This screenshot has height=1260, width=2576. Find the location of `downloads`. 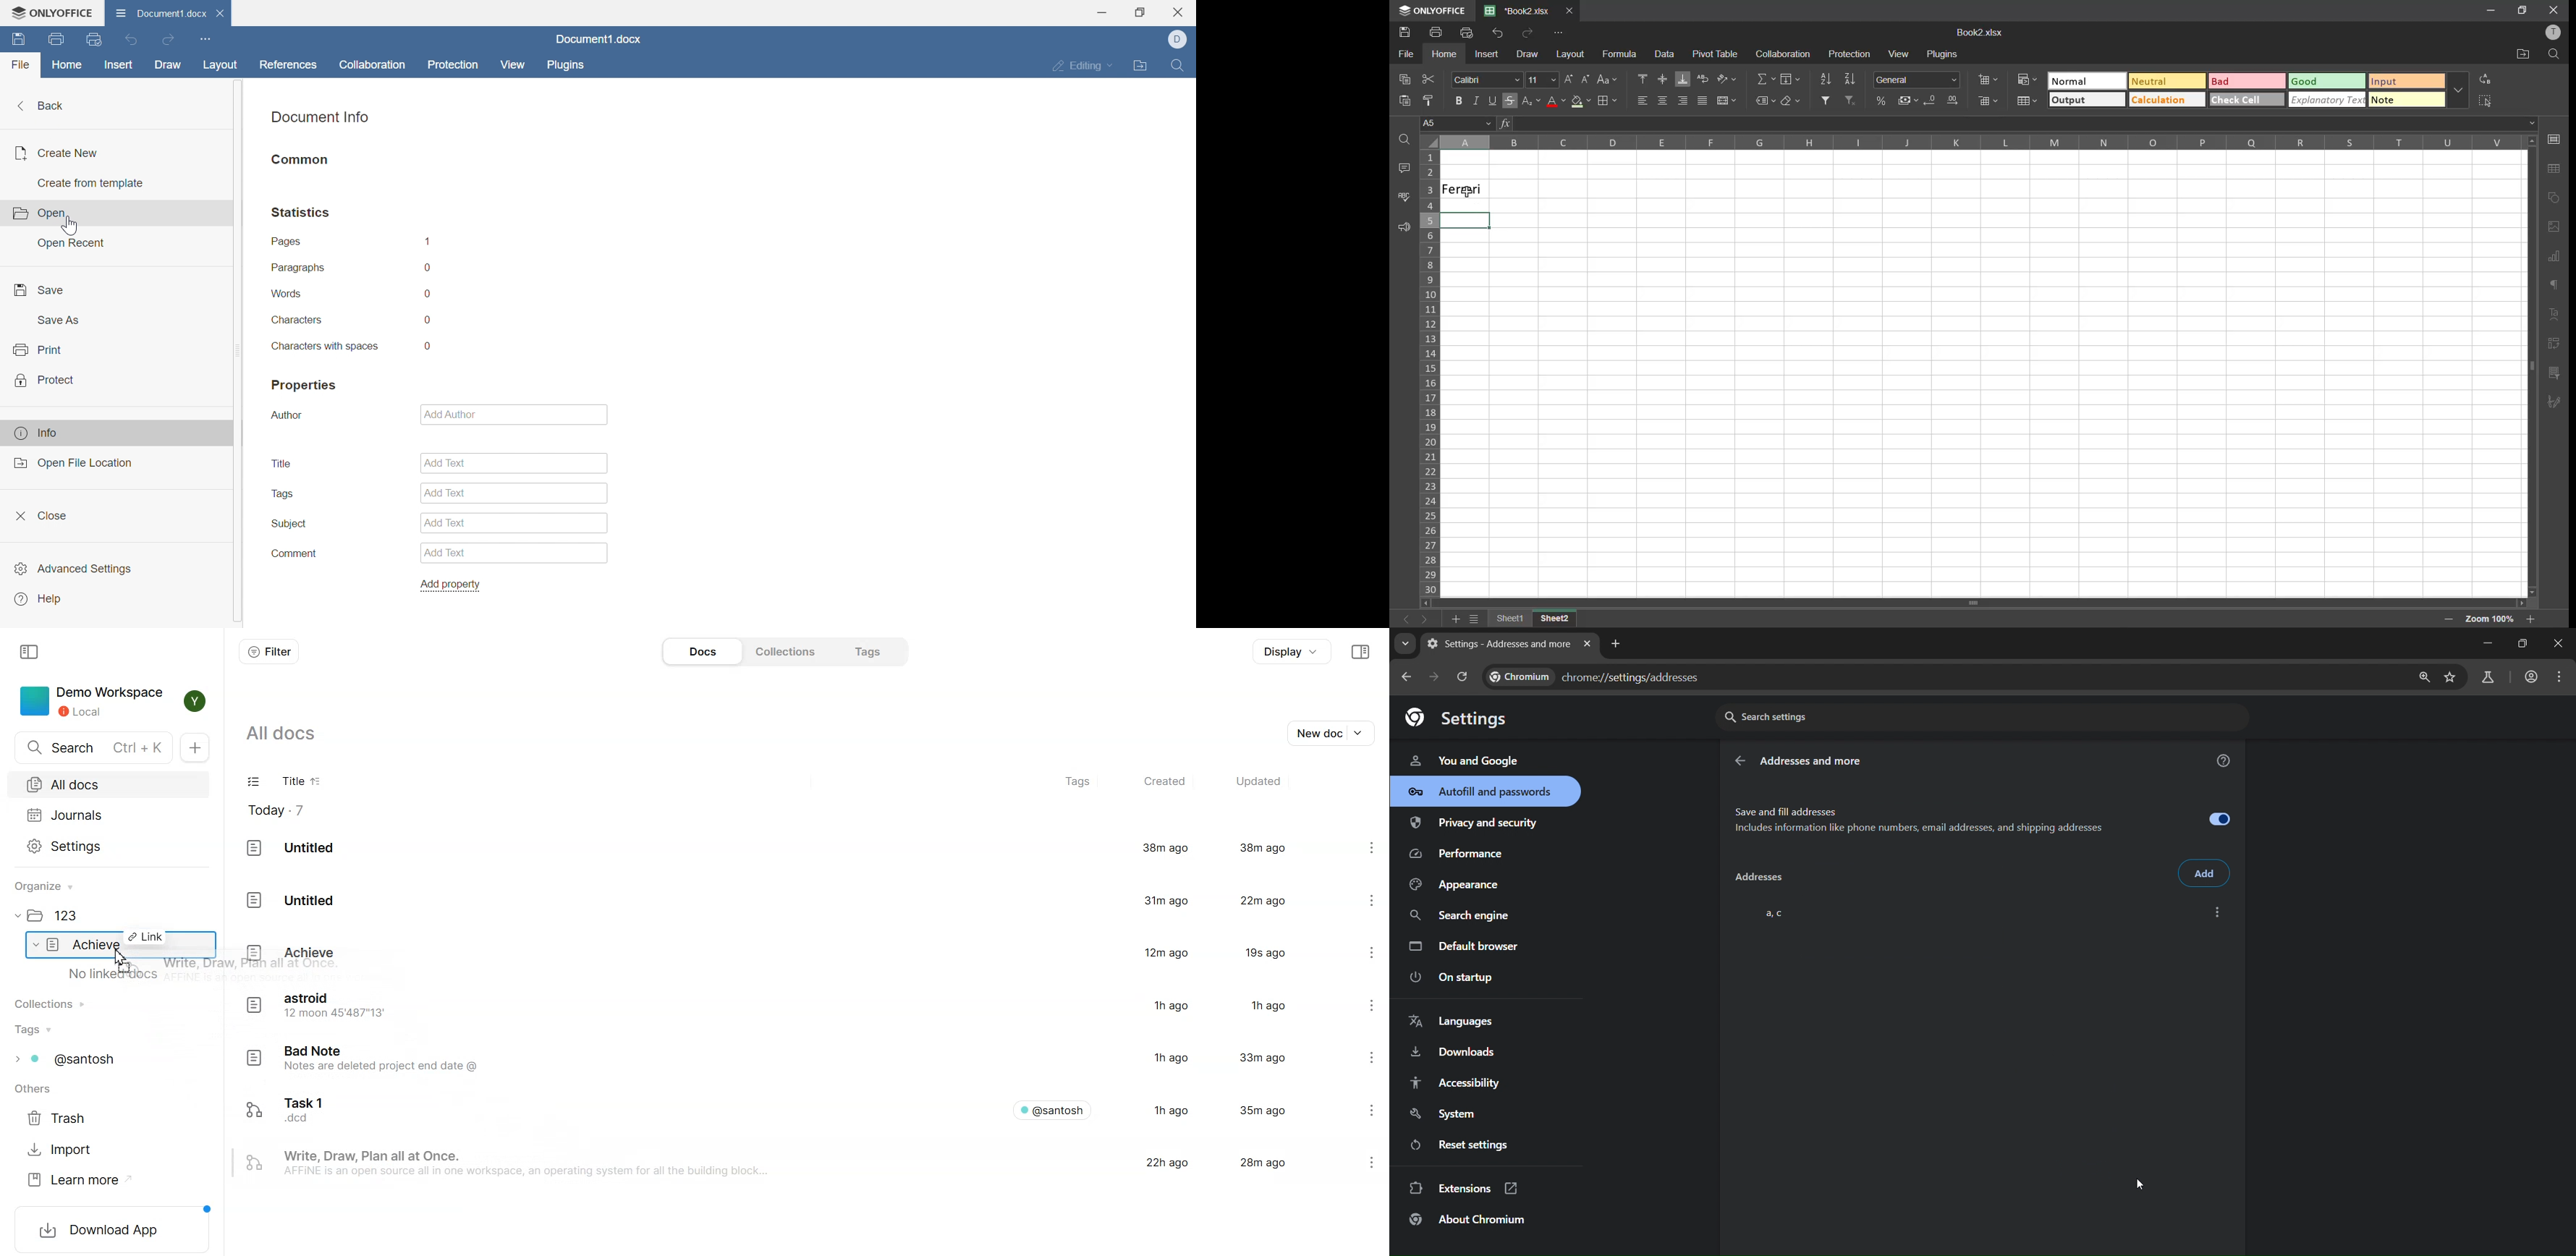

downloads is located at coordinates (1452, 1054).